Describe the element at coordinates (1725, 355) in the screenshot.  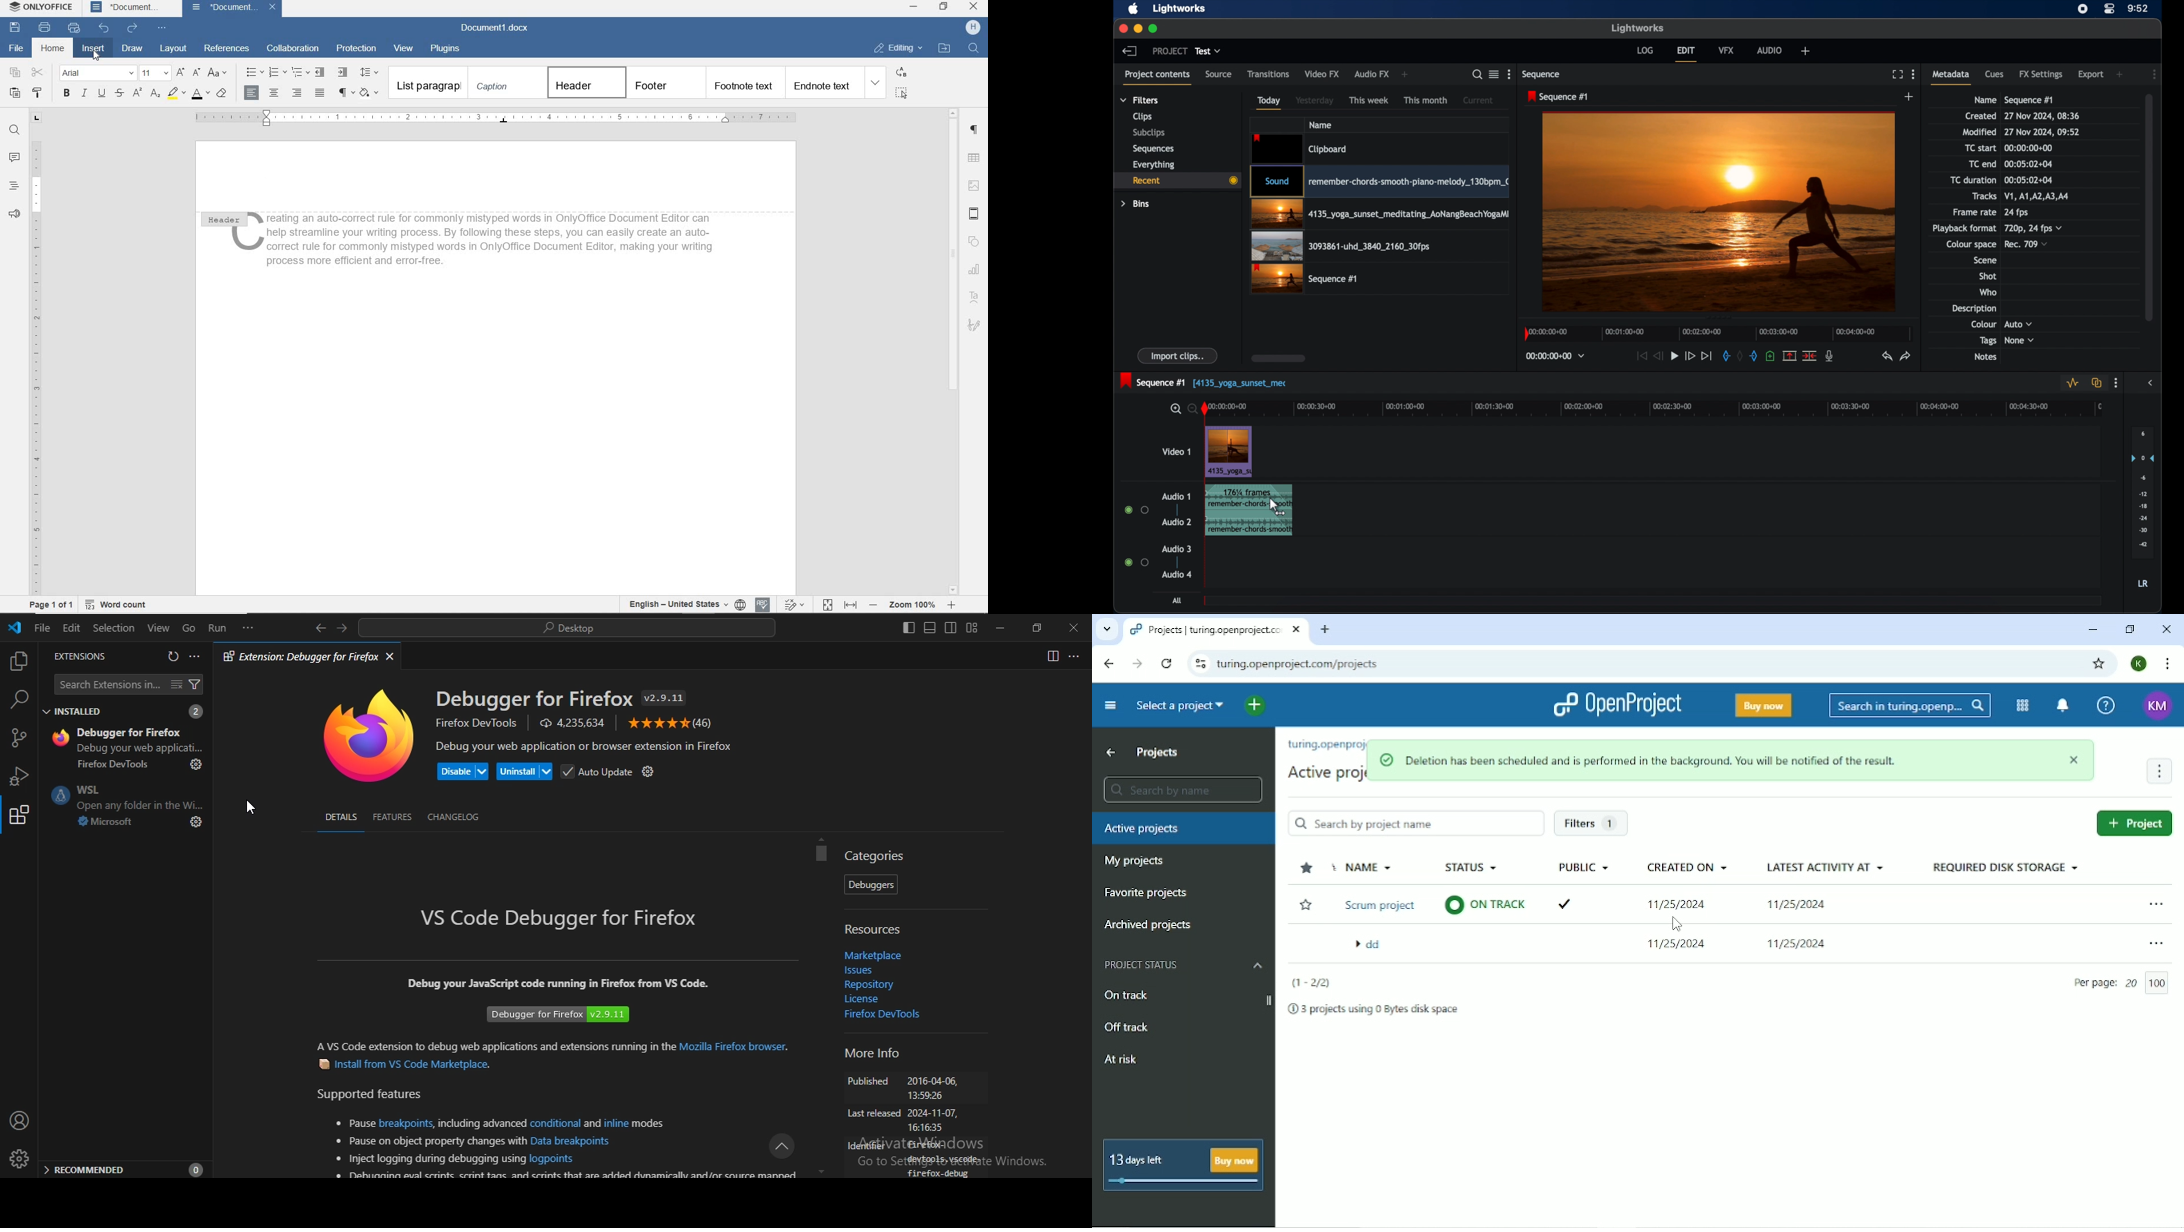
I see `in mark` at that location.